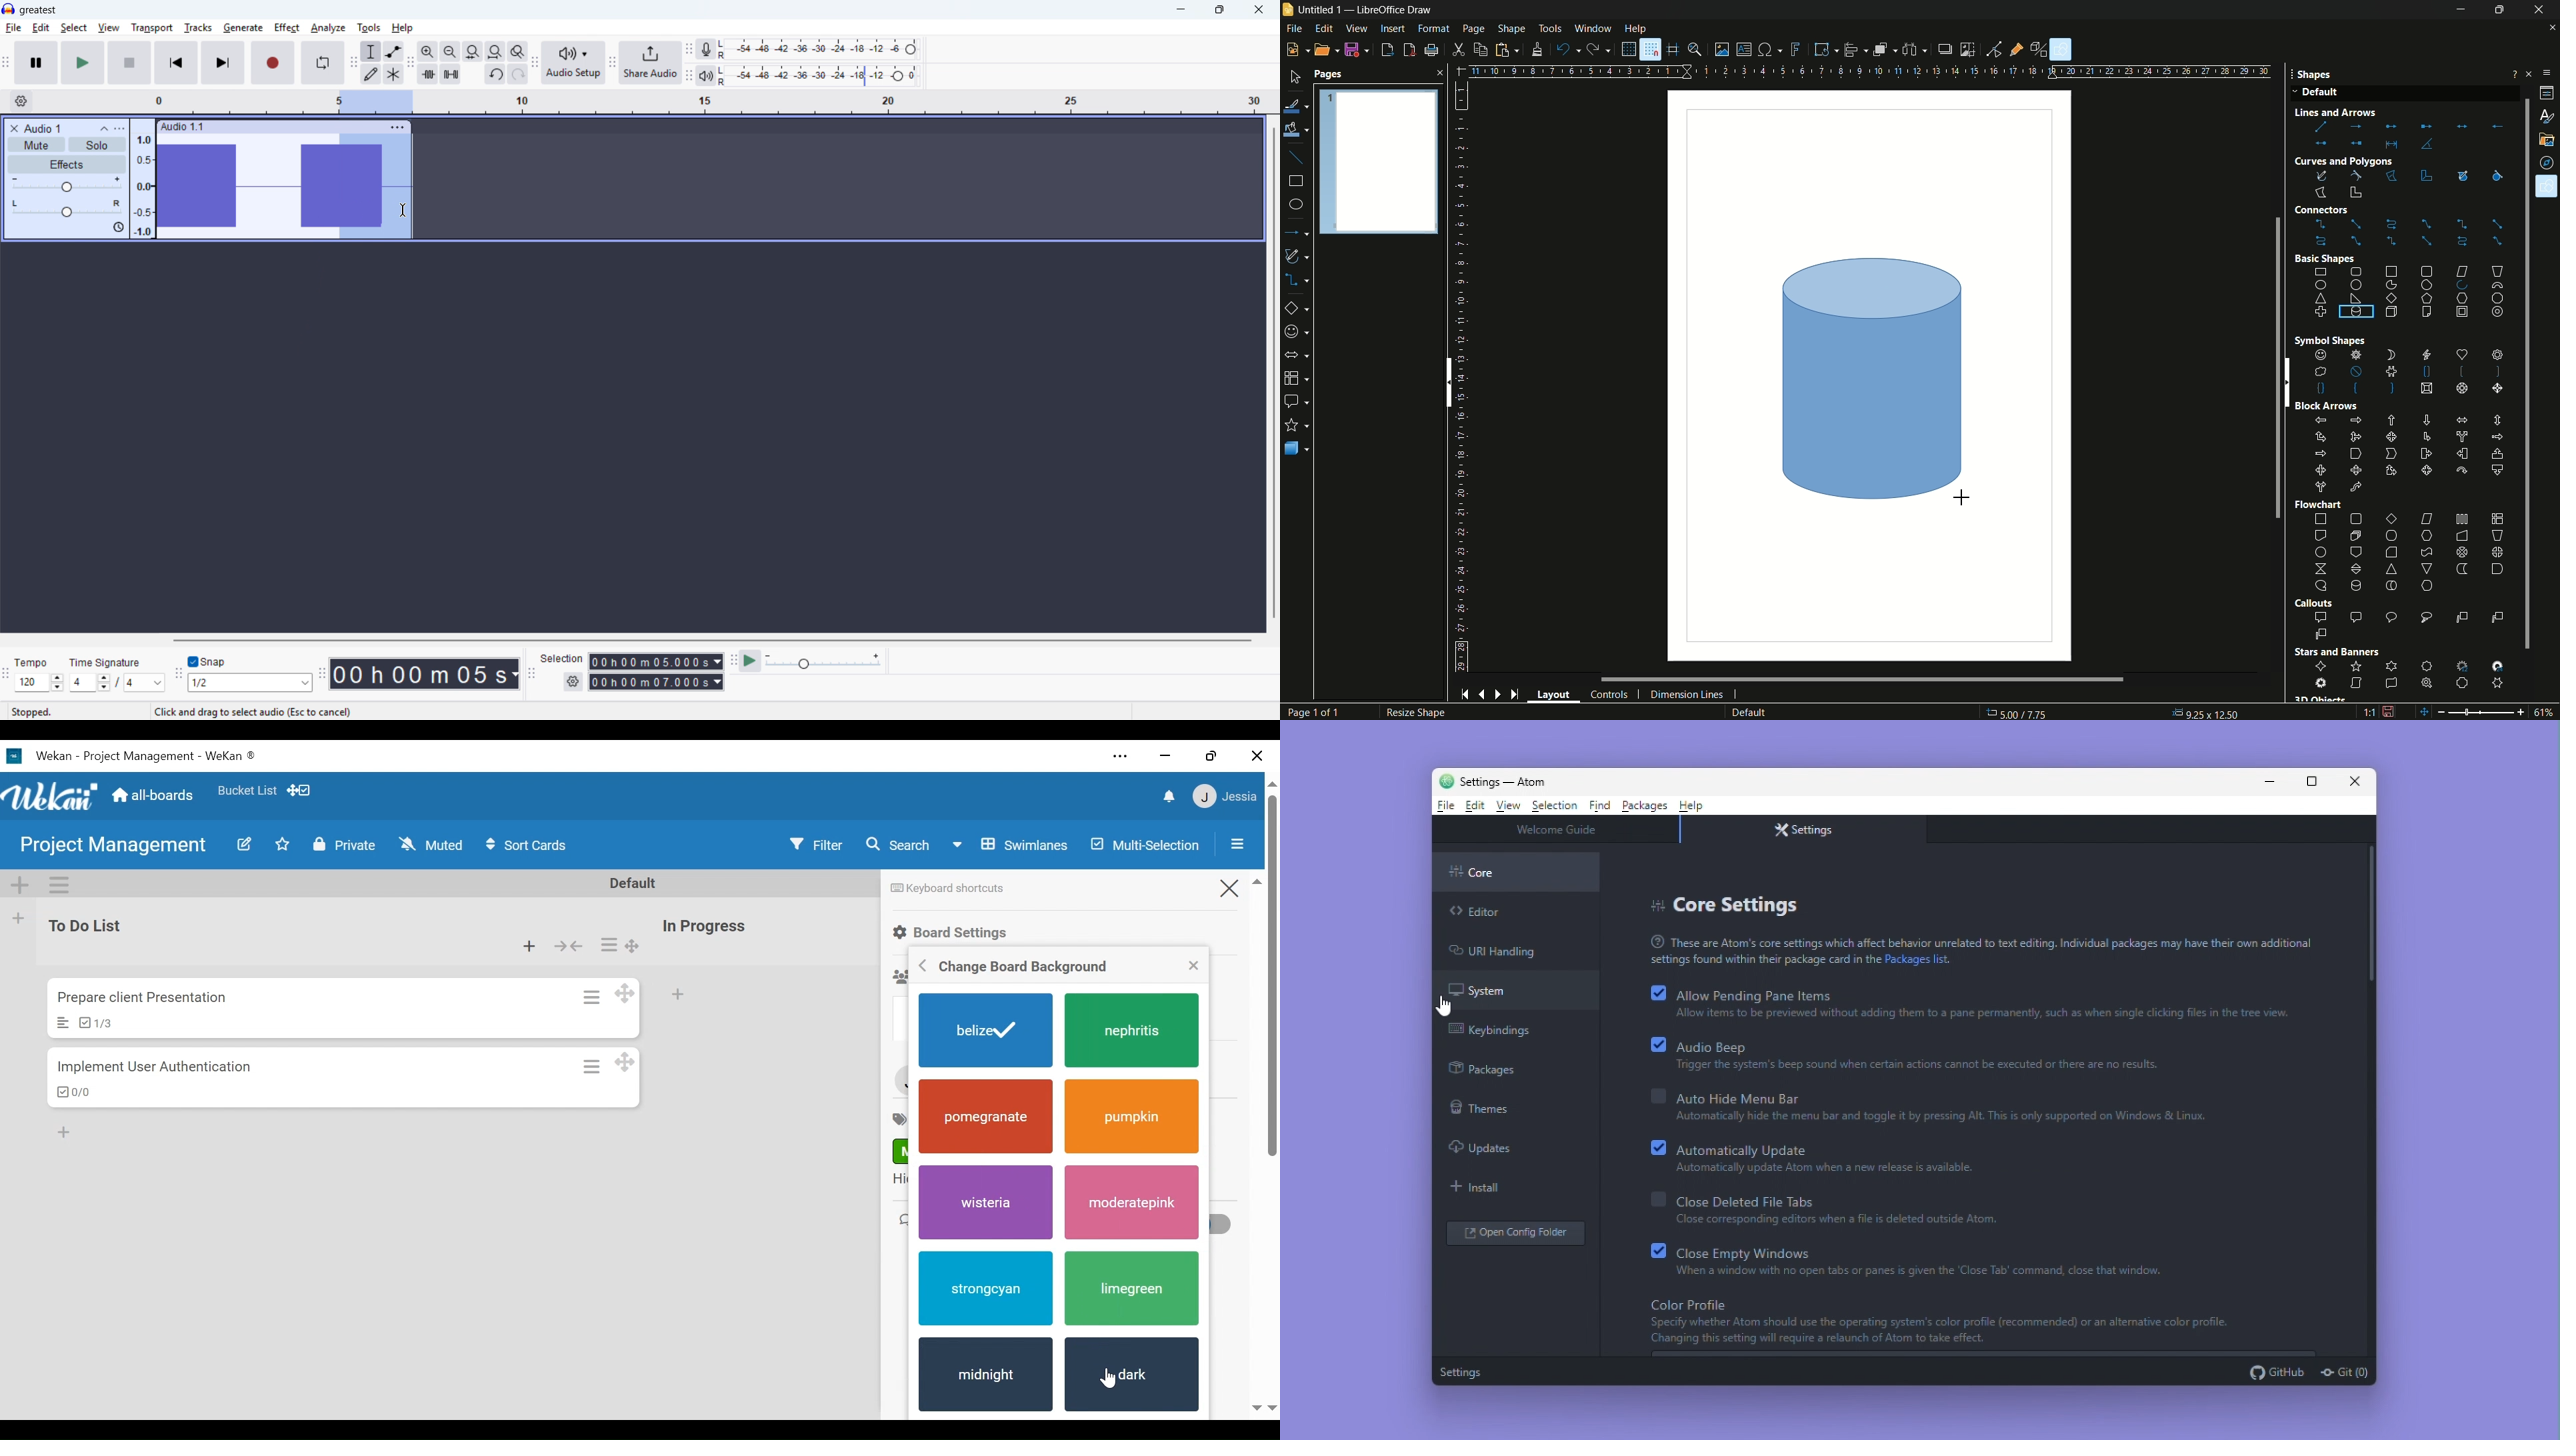  Describe the element at coordinates (2411, 627) in the screenshot. I see `callout` at that location.